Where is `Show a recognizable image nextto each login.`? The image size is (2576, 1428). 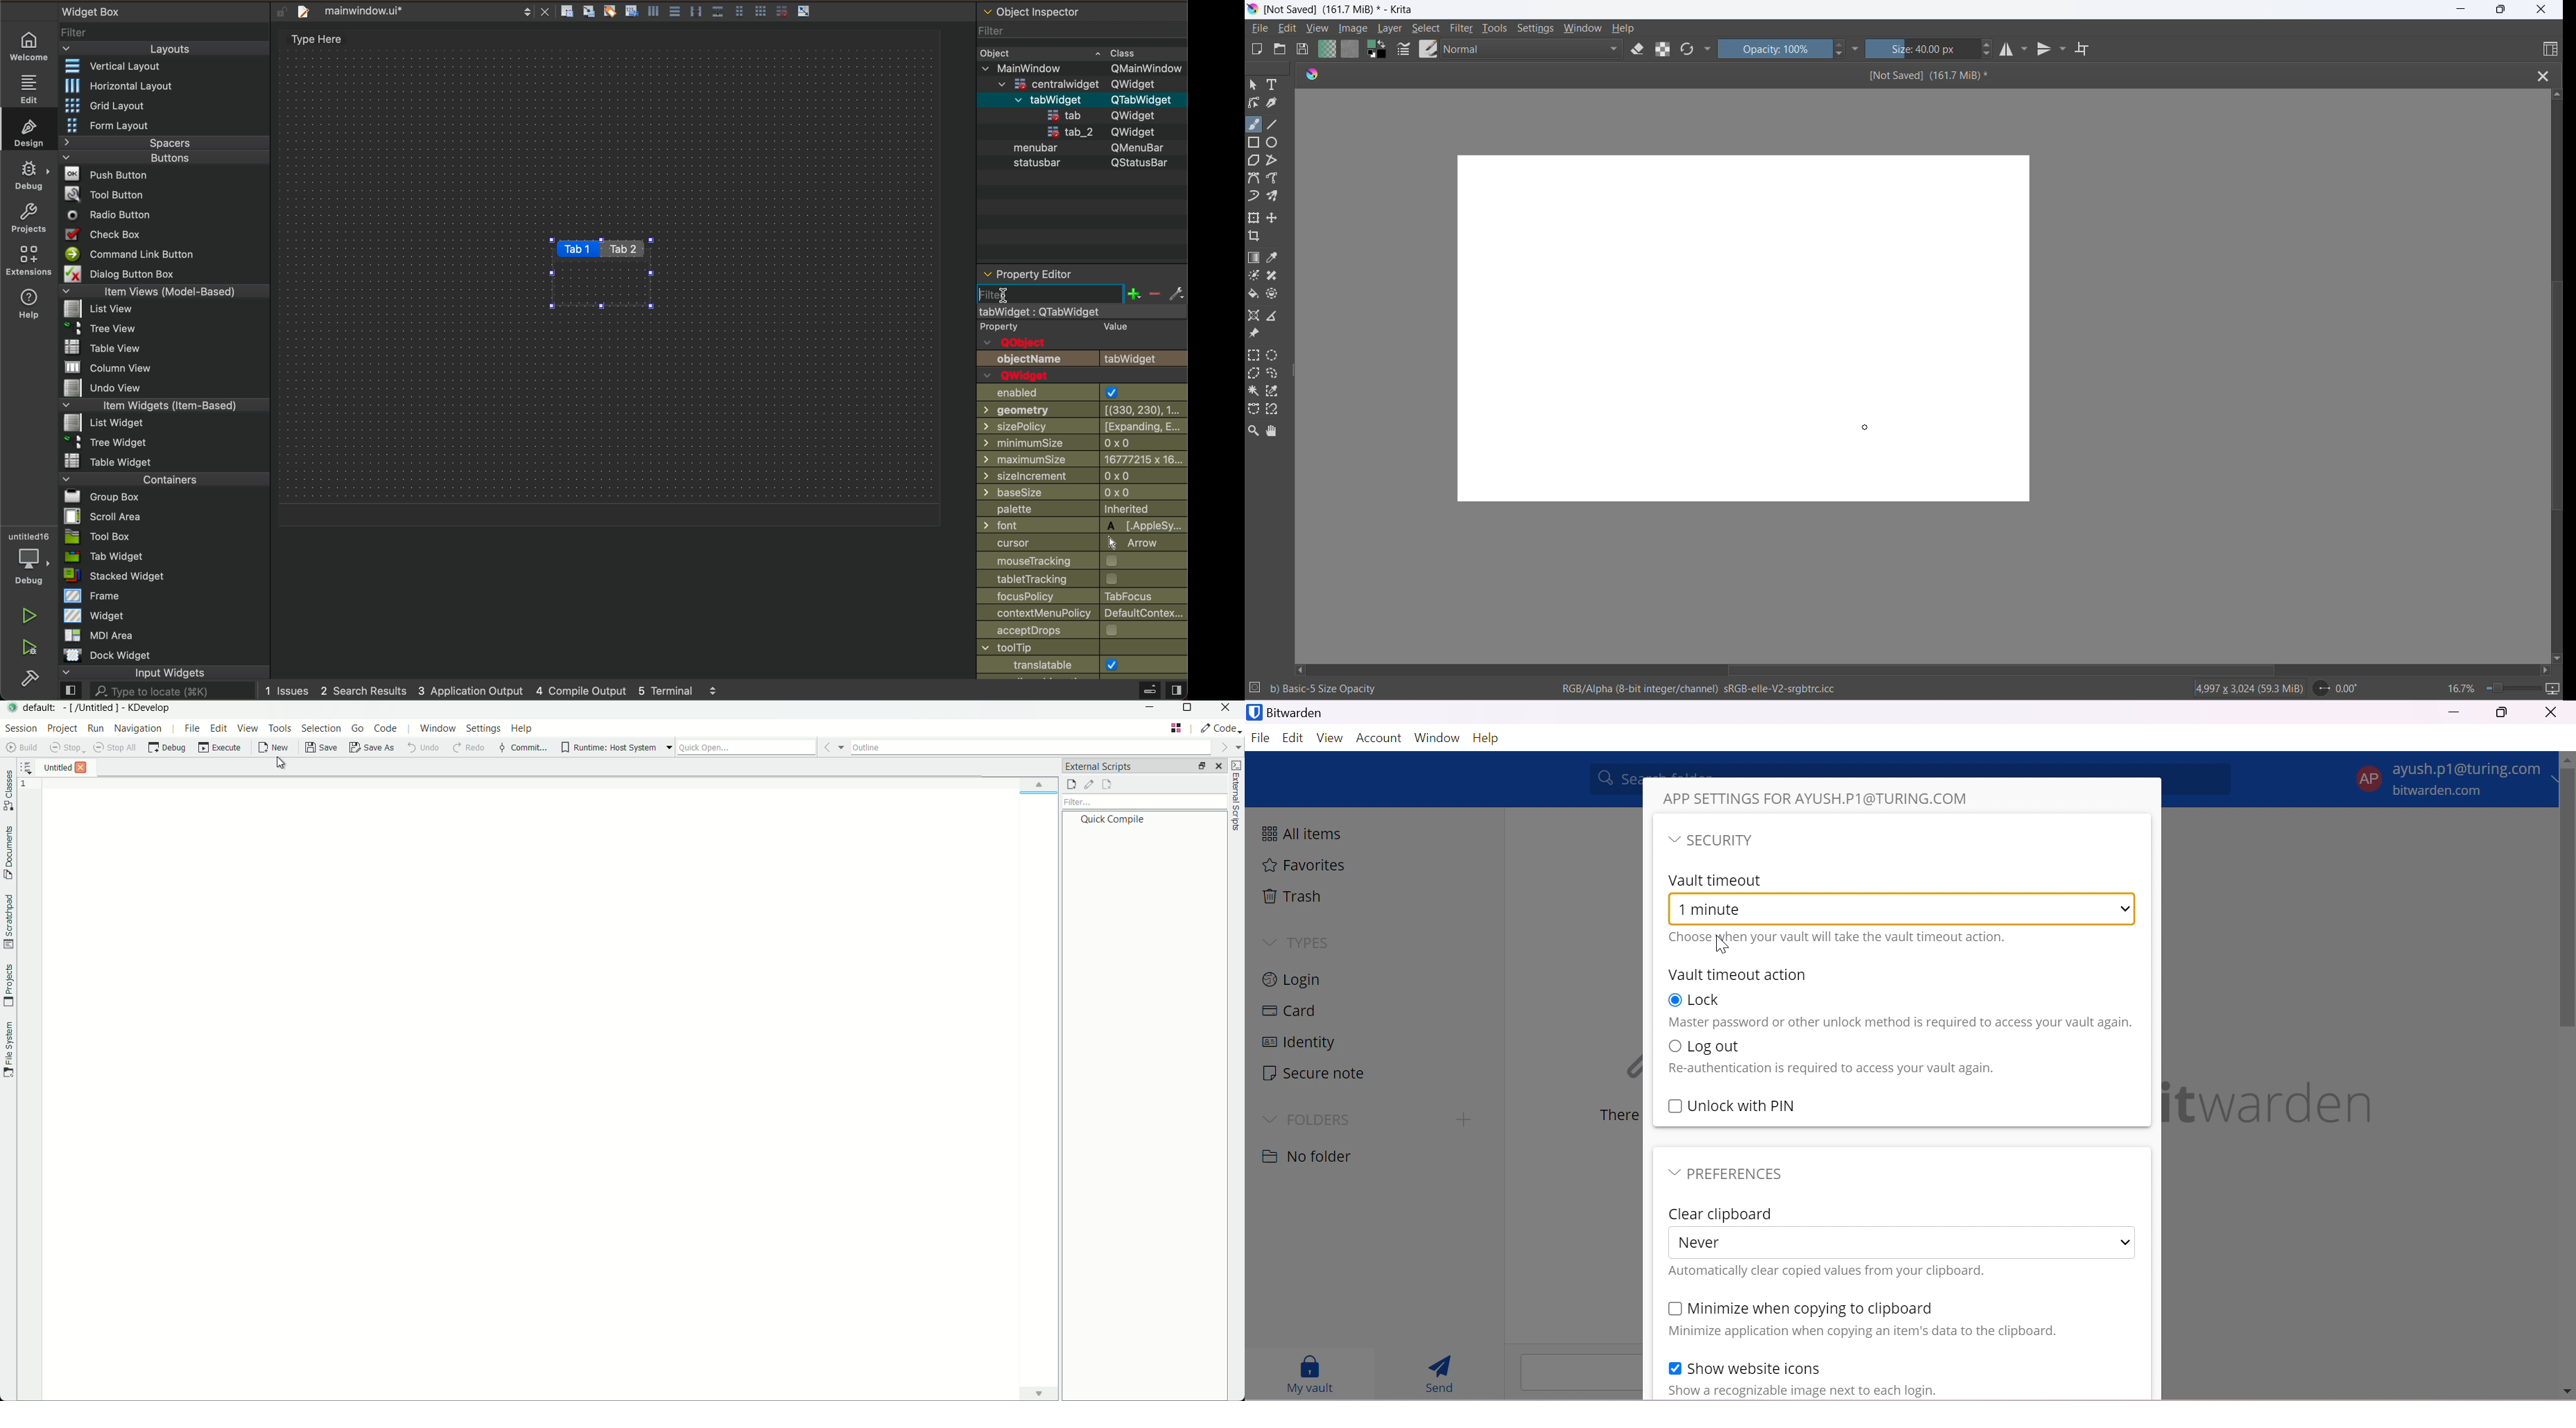
Show a recognizable image nextto each login. is located at coordinates (1801, 1391).